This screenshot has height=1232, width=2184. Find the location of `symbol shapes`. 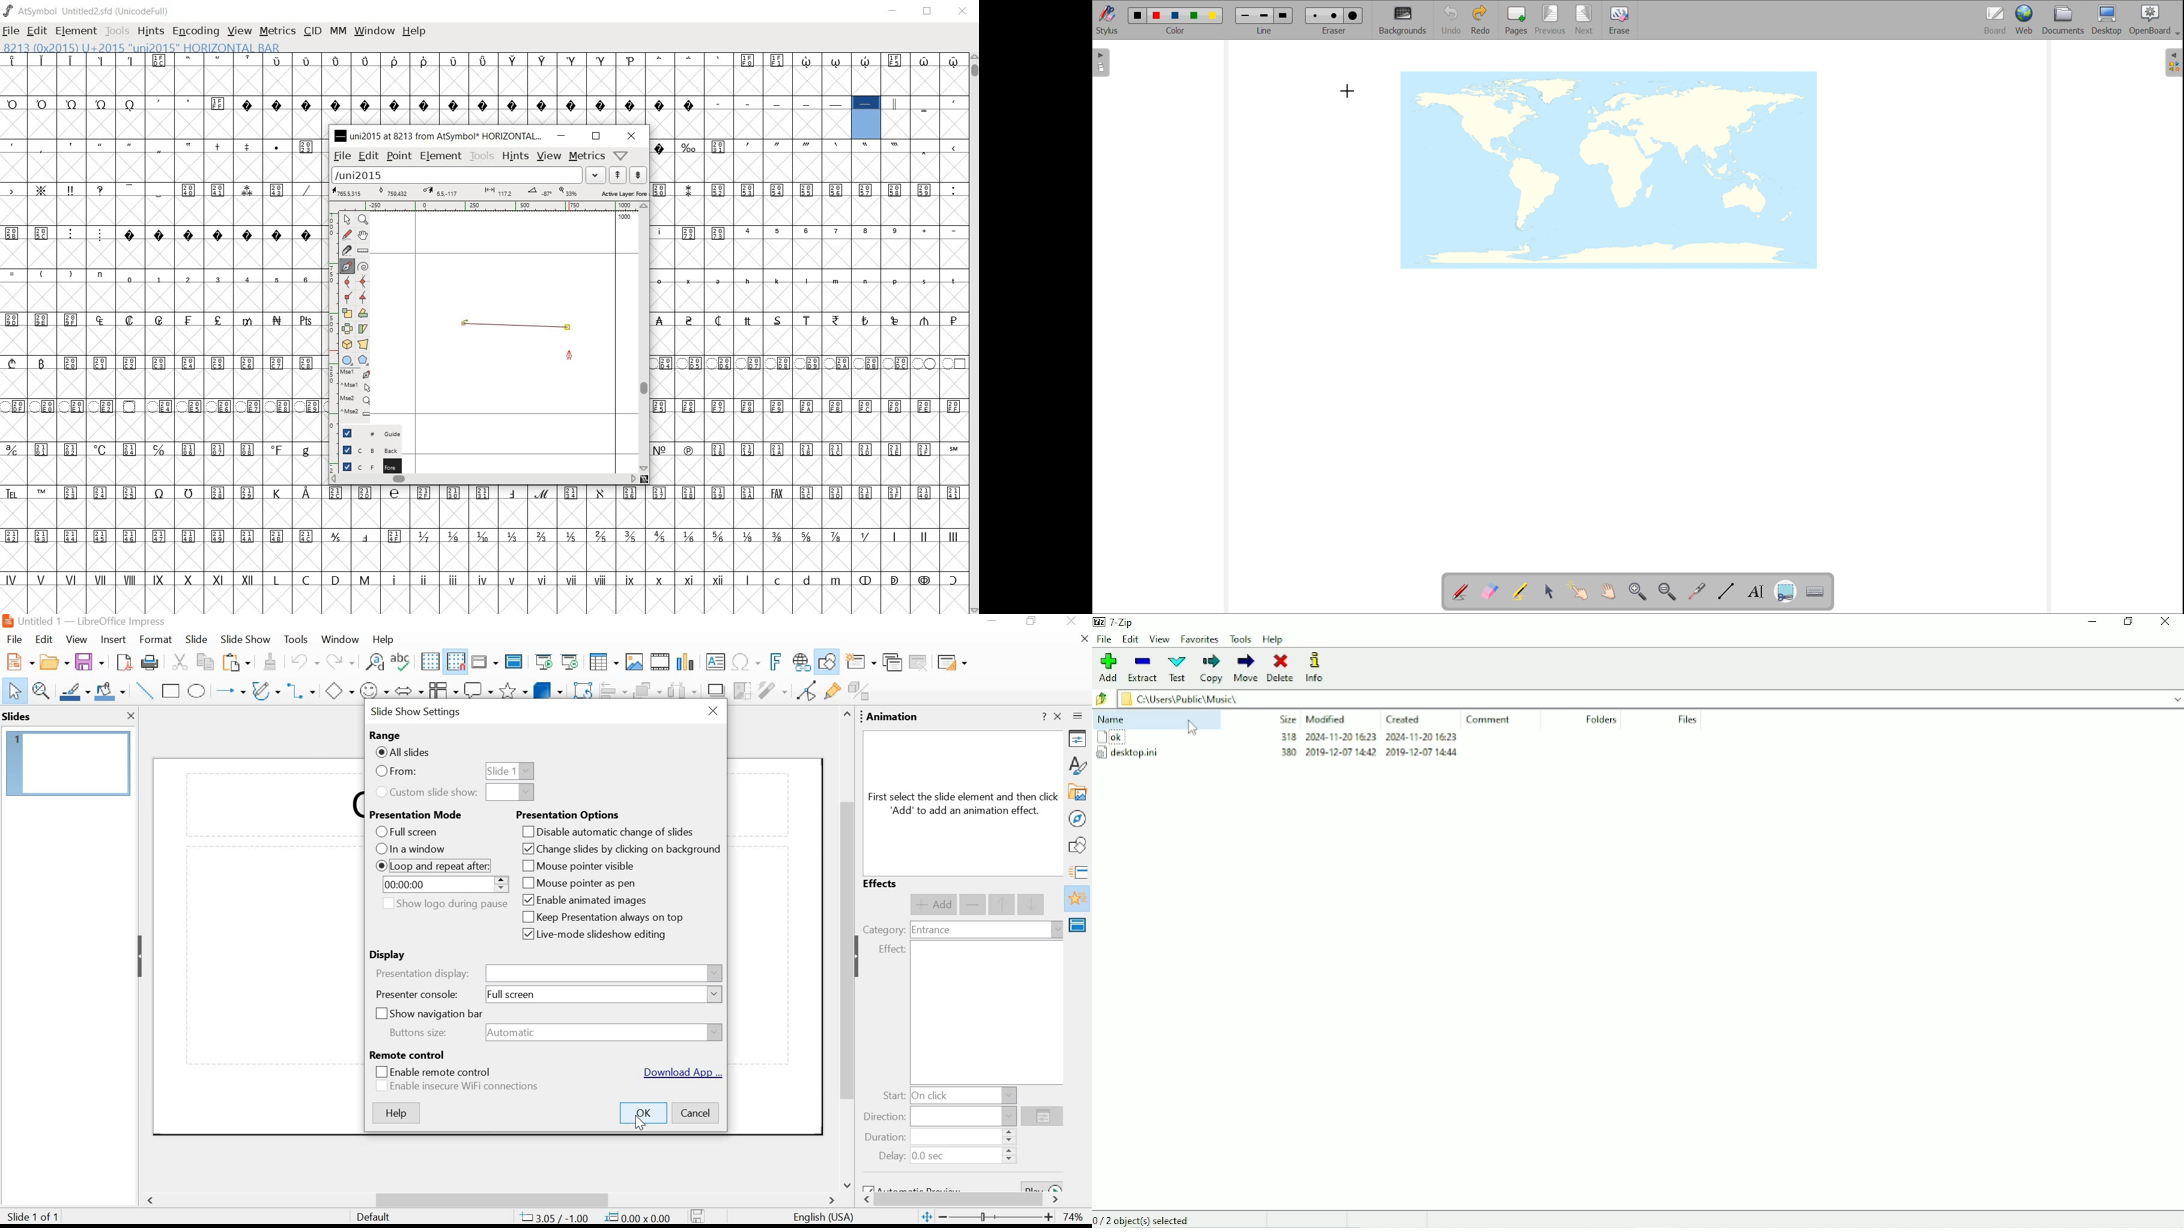

symbol shapes is located at coordinates (374, 692).